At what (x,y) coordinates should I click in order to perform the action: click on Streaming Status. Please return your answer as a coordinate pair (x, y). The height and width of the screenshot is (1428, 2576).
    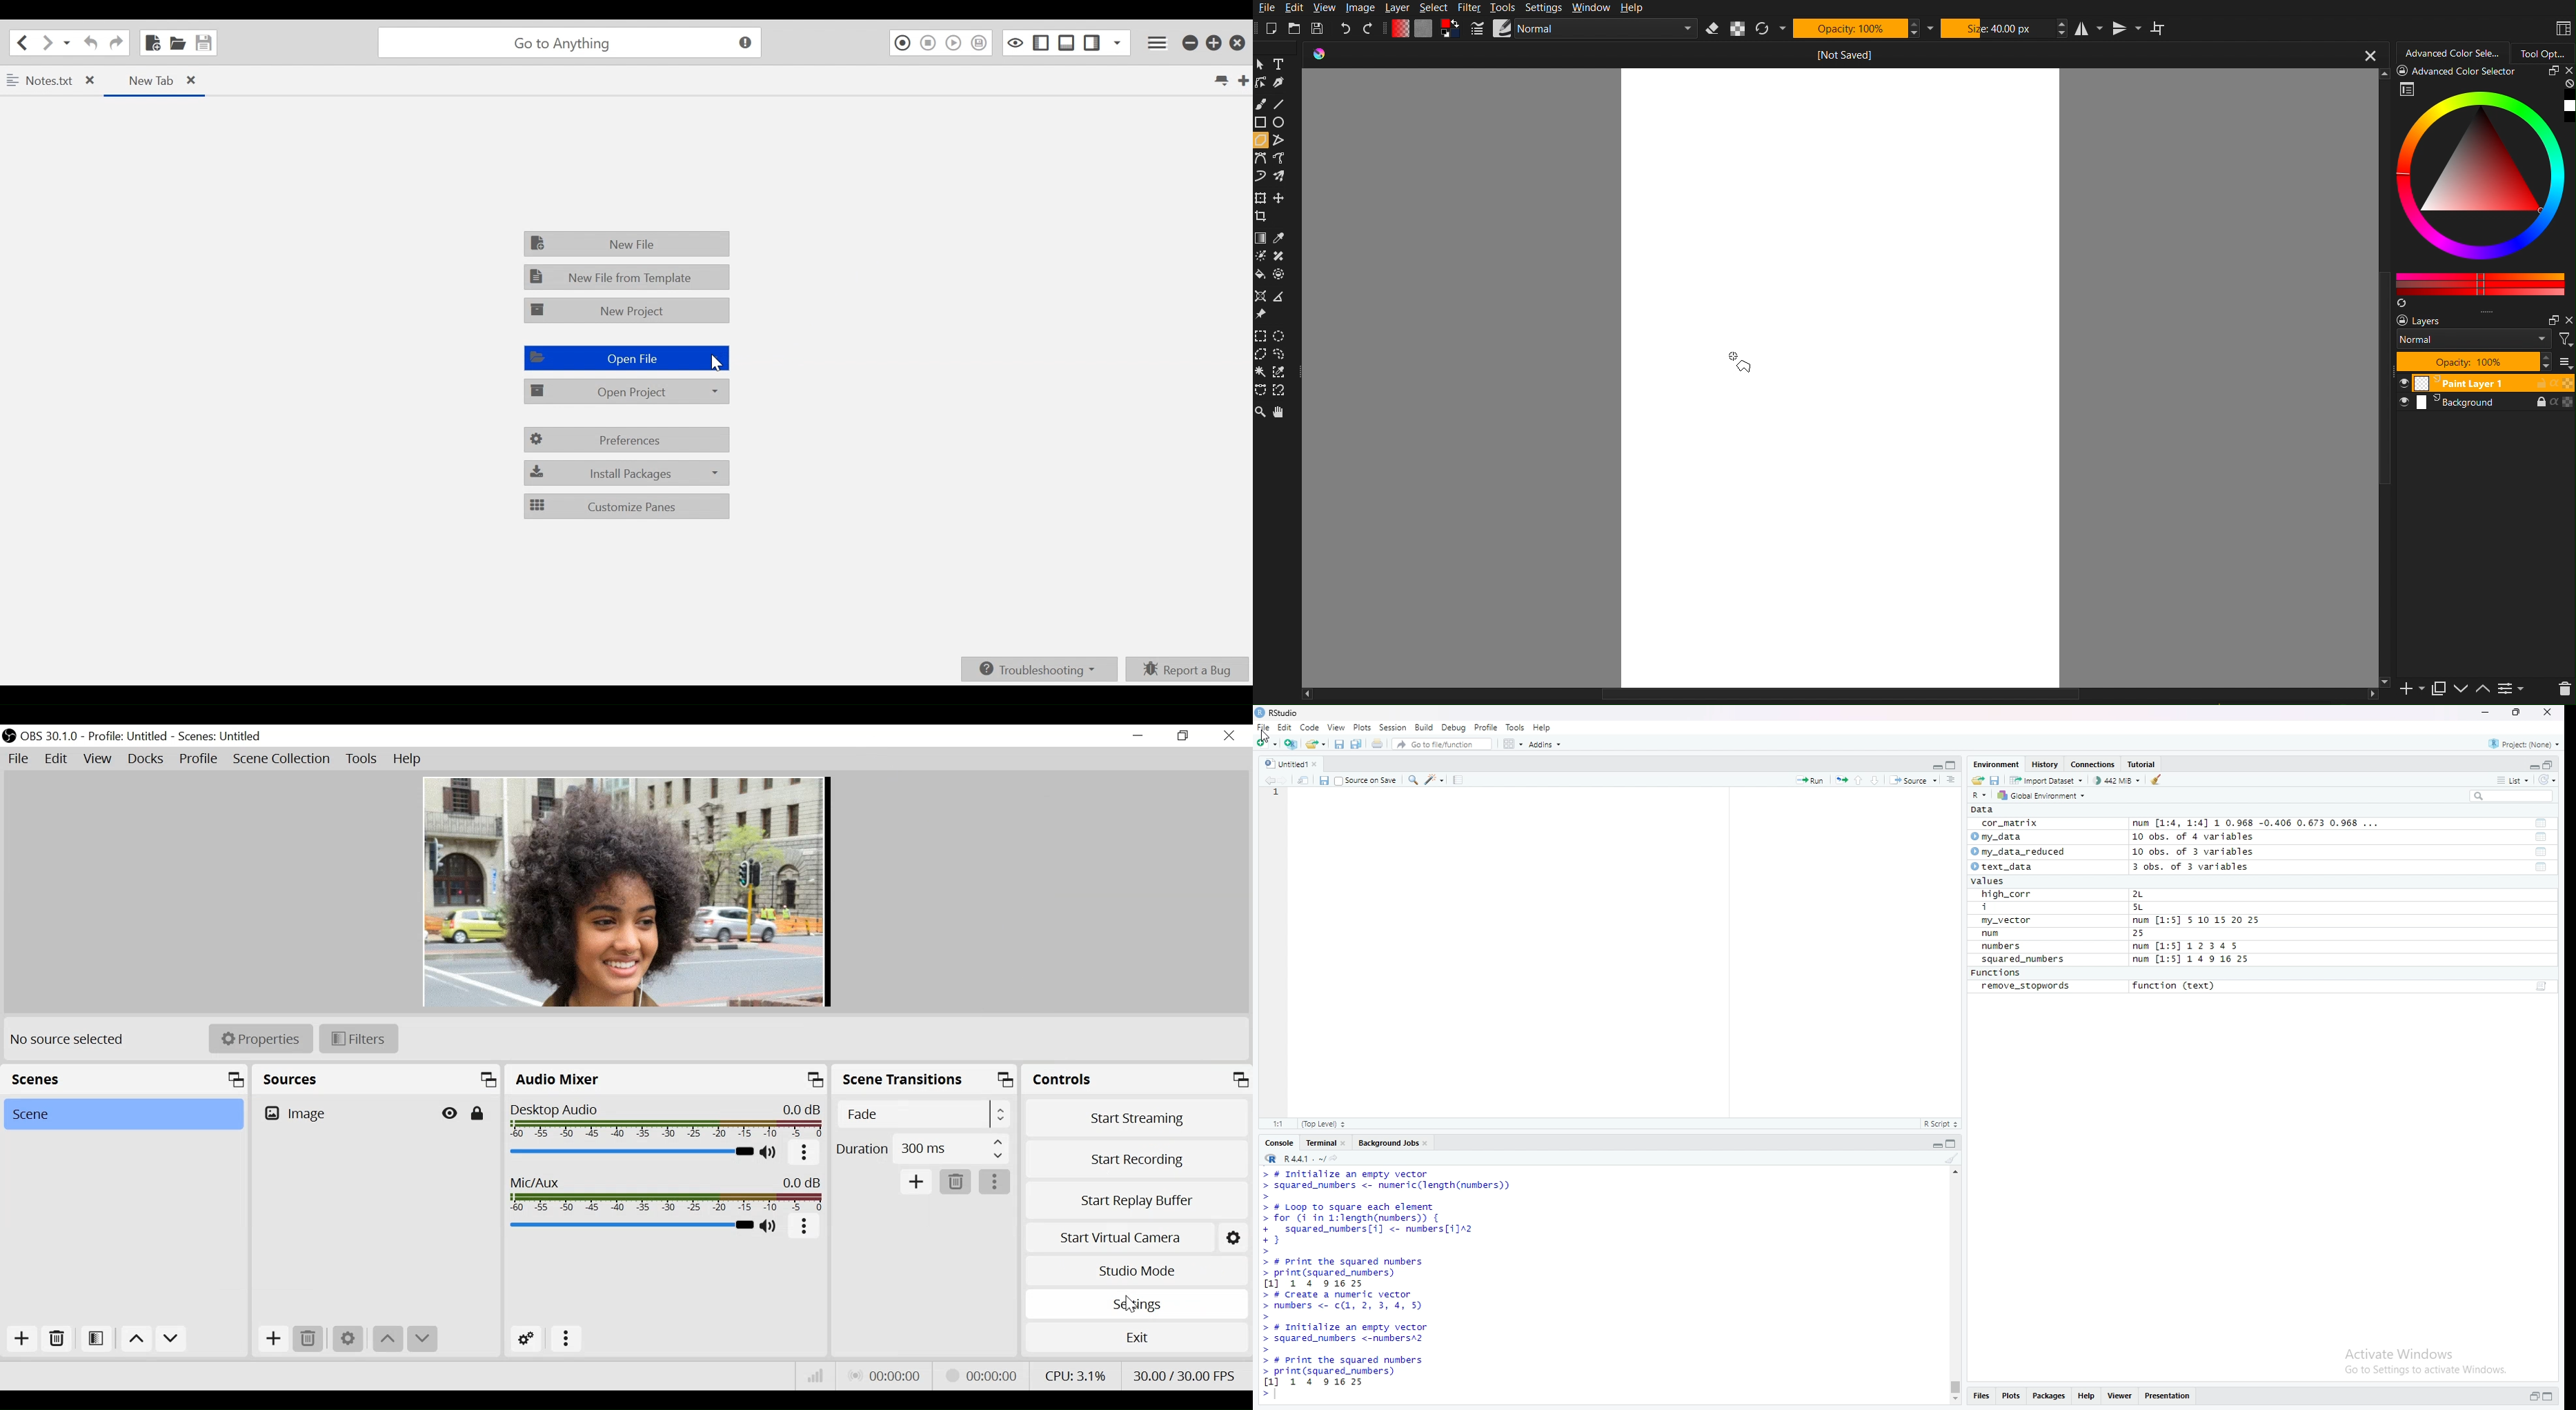
    Looking at the image, I should click on (980, 1375).